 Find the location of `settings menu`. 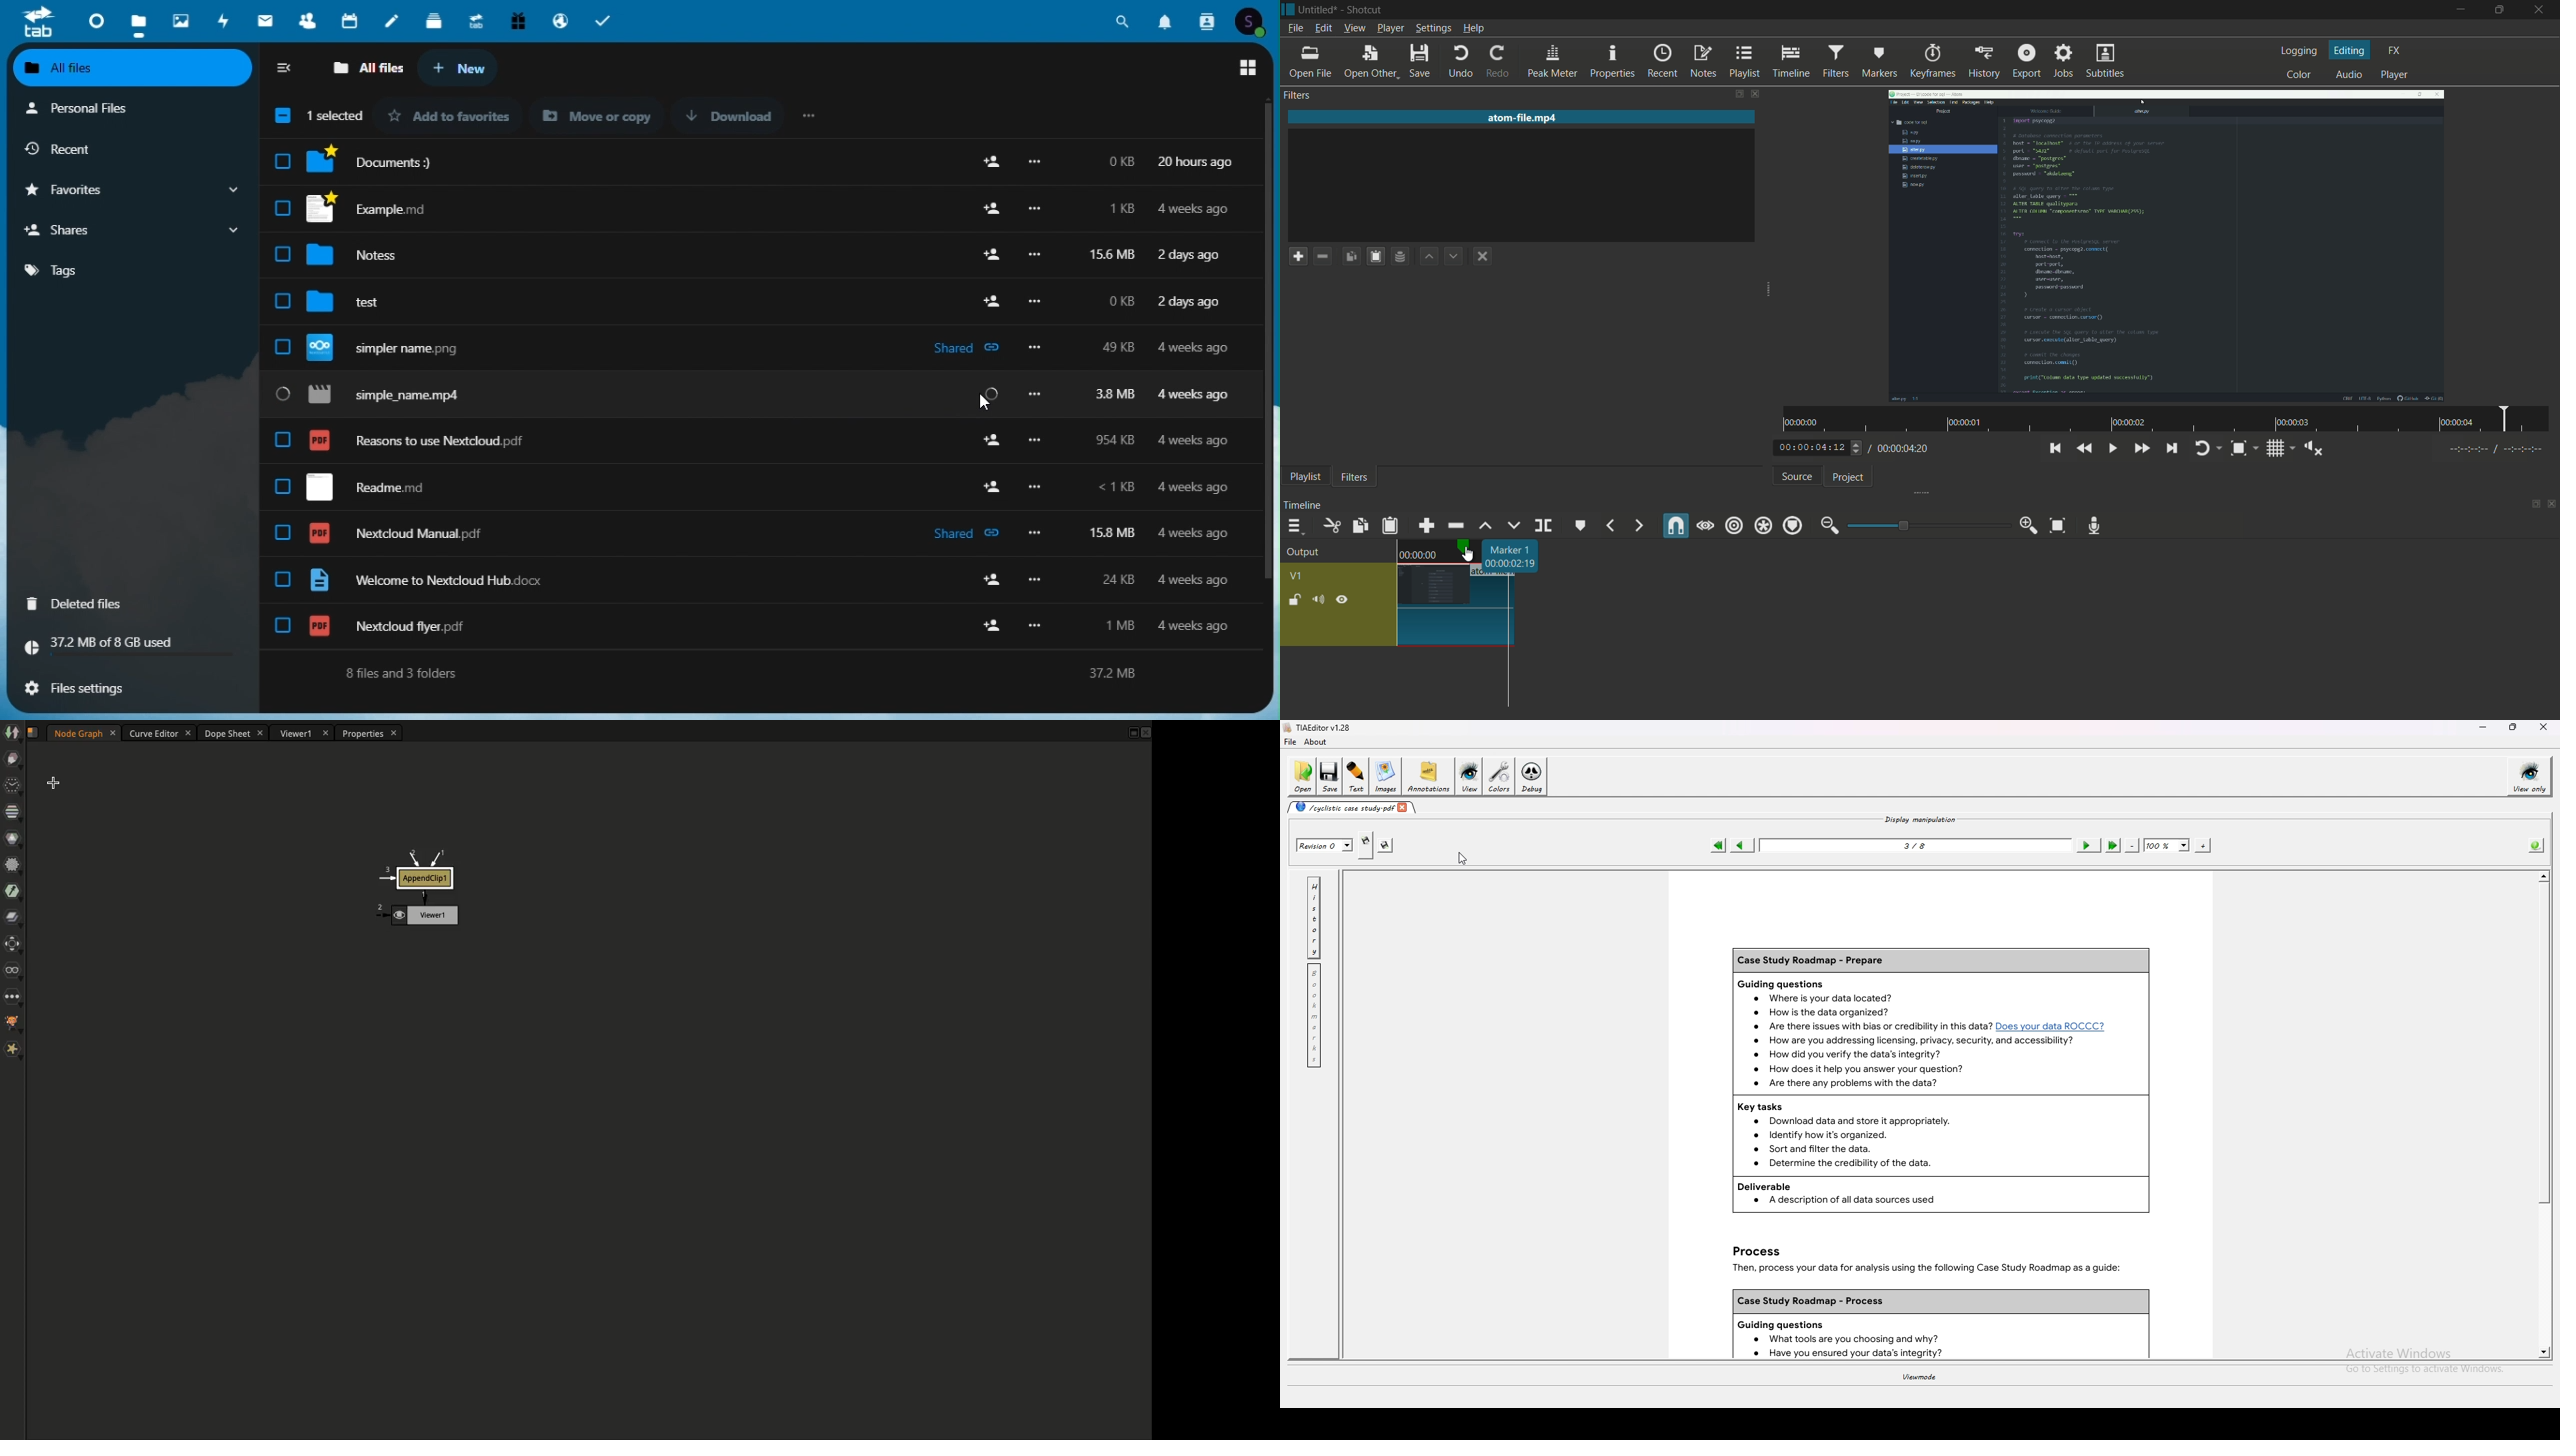

settings menu is located at coordinates (1435, 28).